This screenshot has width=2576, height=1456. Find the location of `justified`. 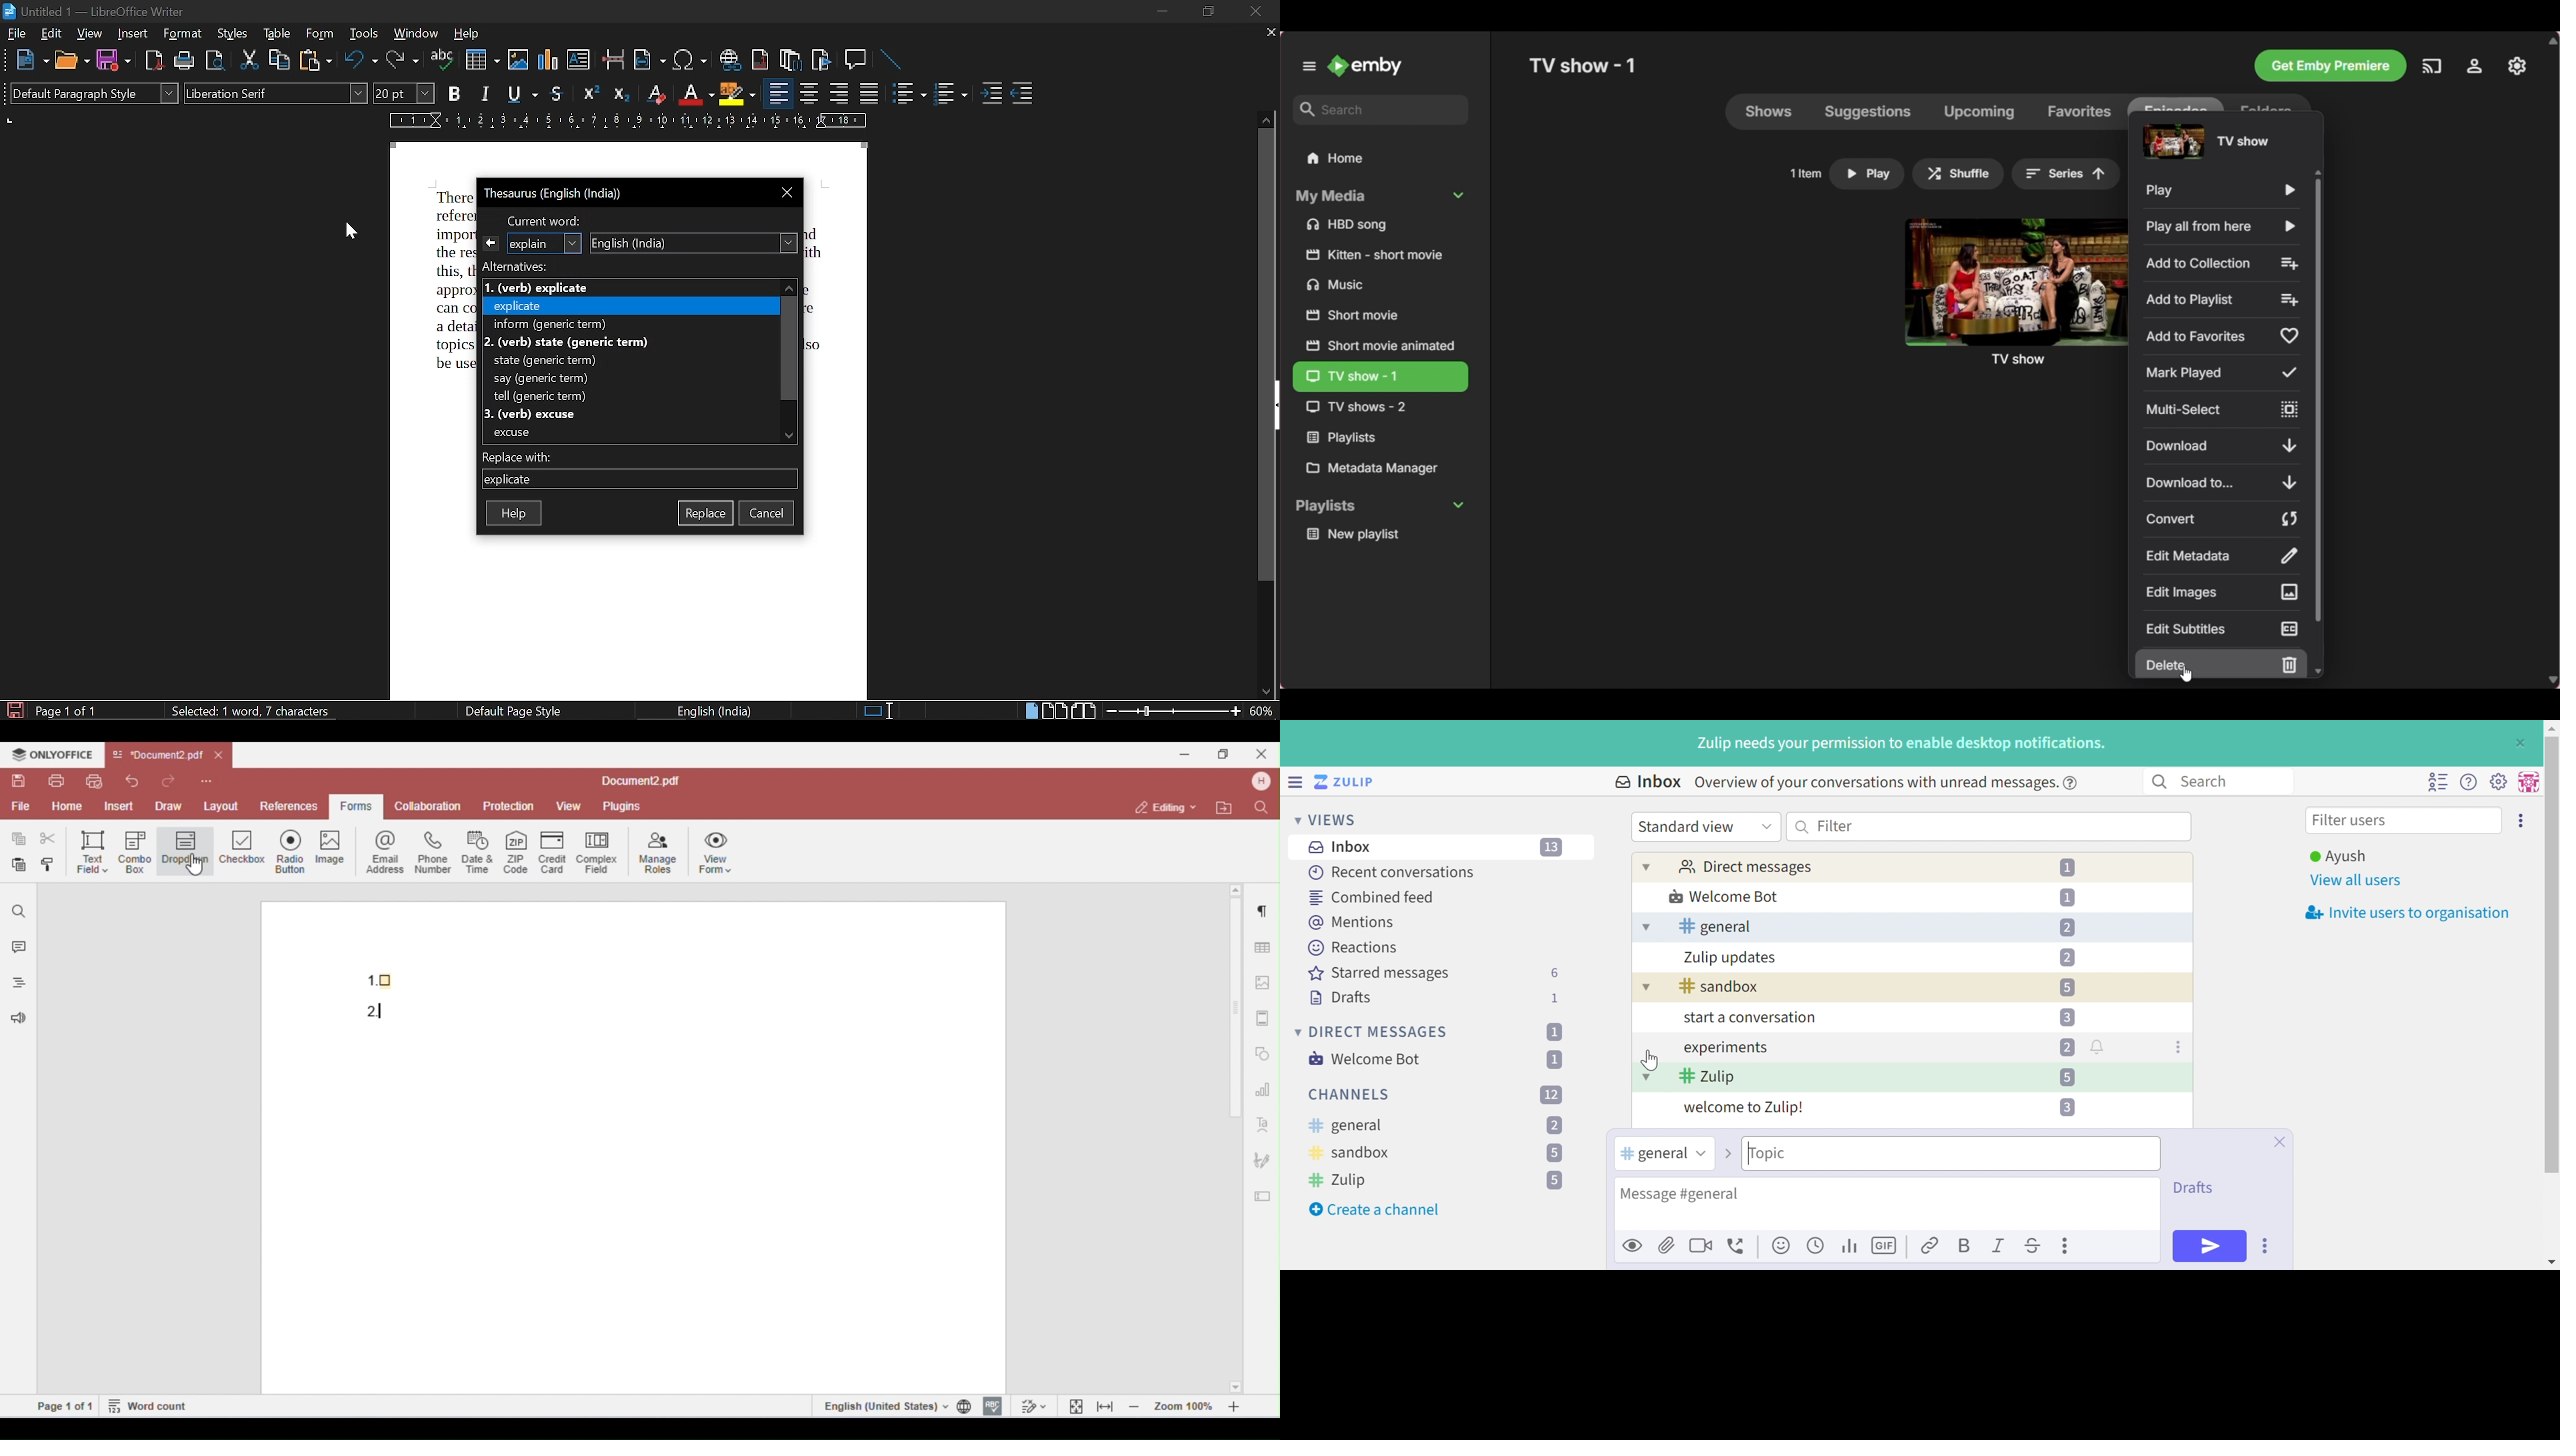

justified is located at coordinates (871, 95).